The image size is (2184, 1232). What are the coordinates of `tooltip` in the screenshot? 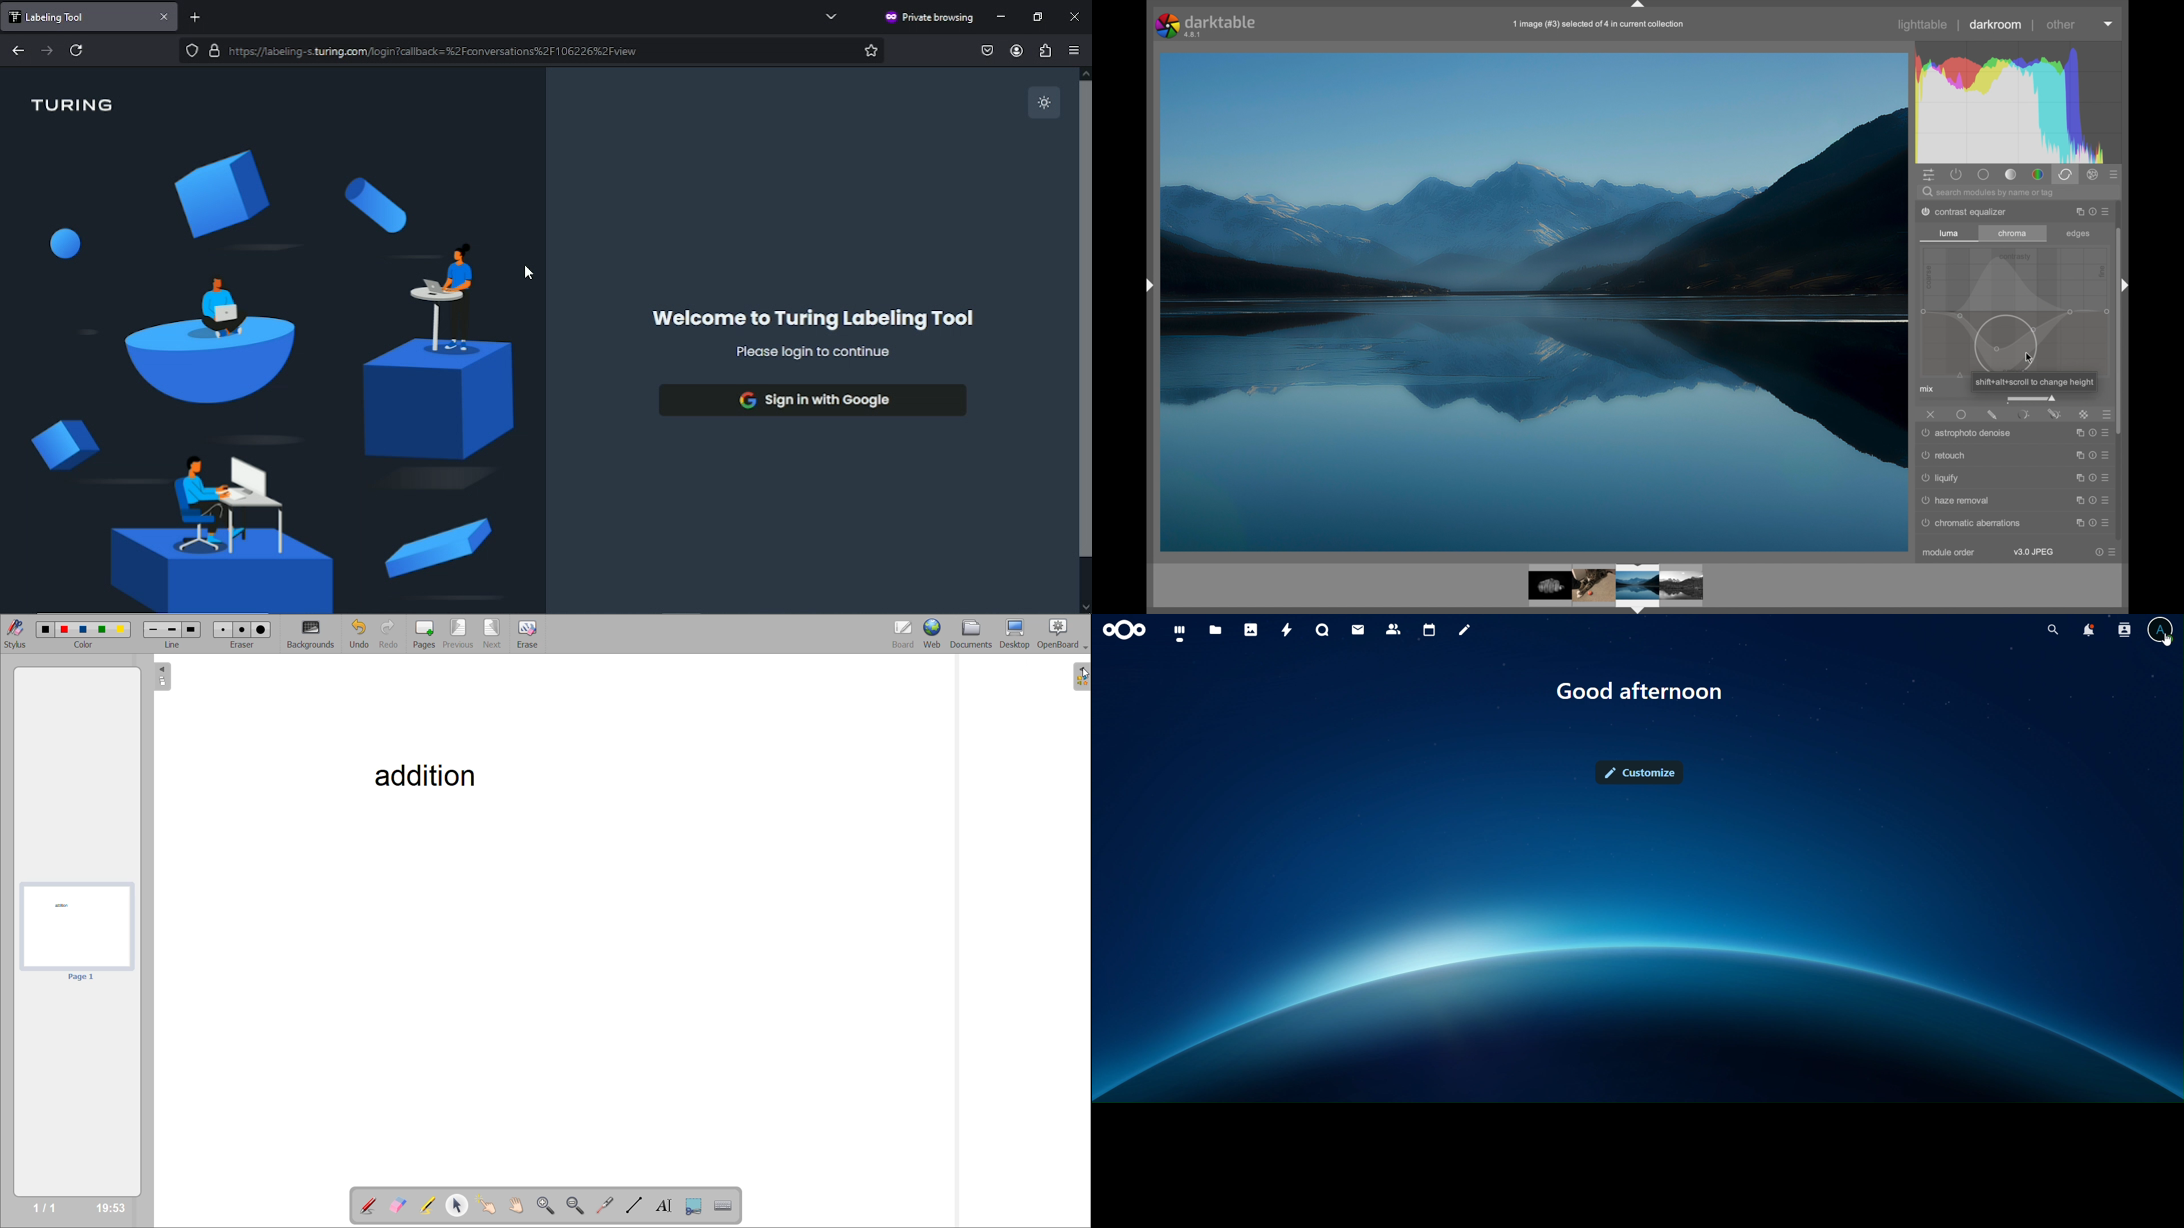 It's located at (2033, 382).